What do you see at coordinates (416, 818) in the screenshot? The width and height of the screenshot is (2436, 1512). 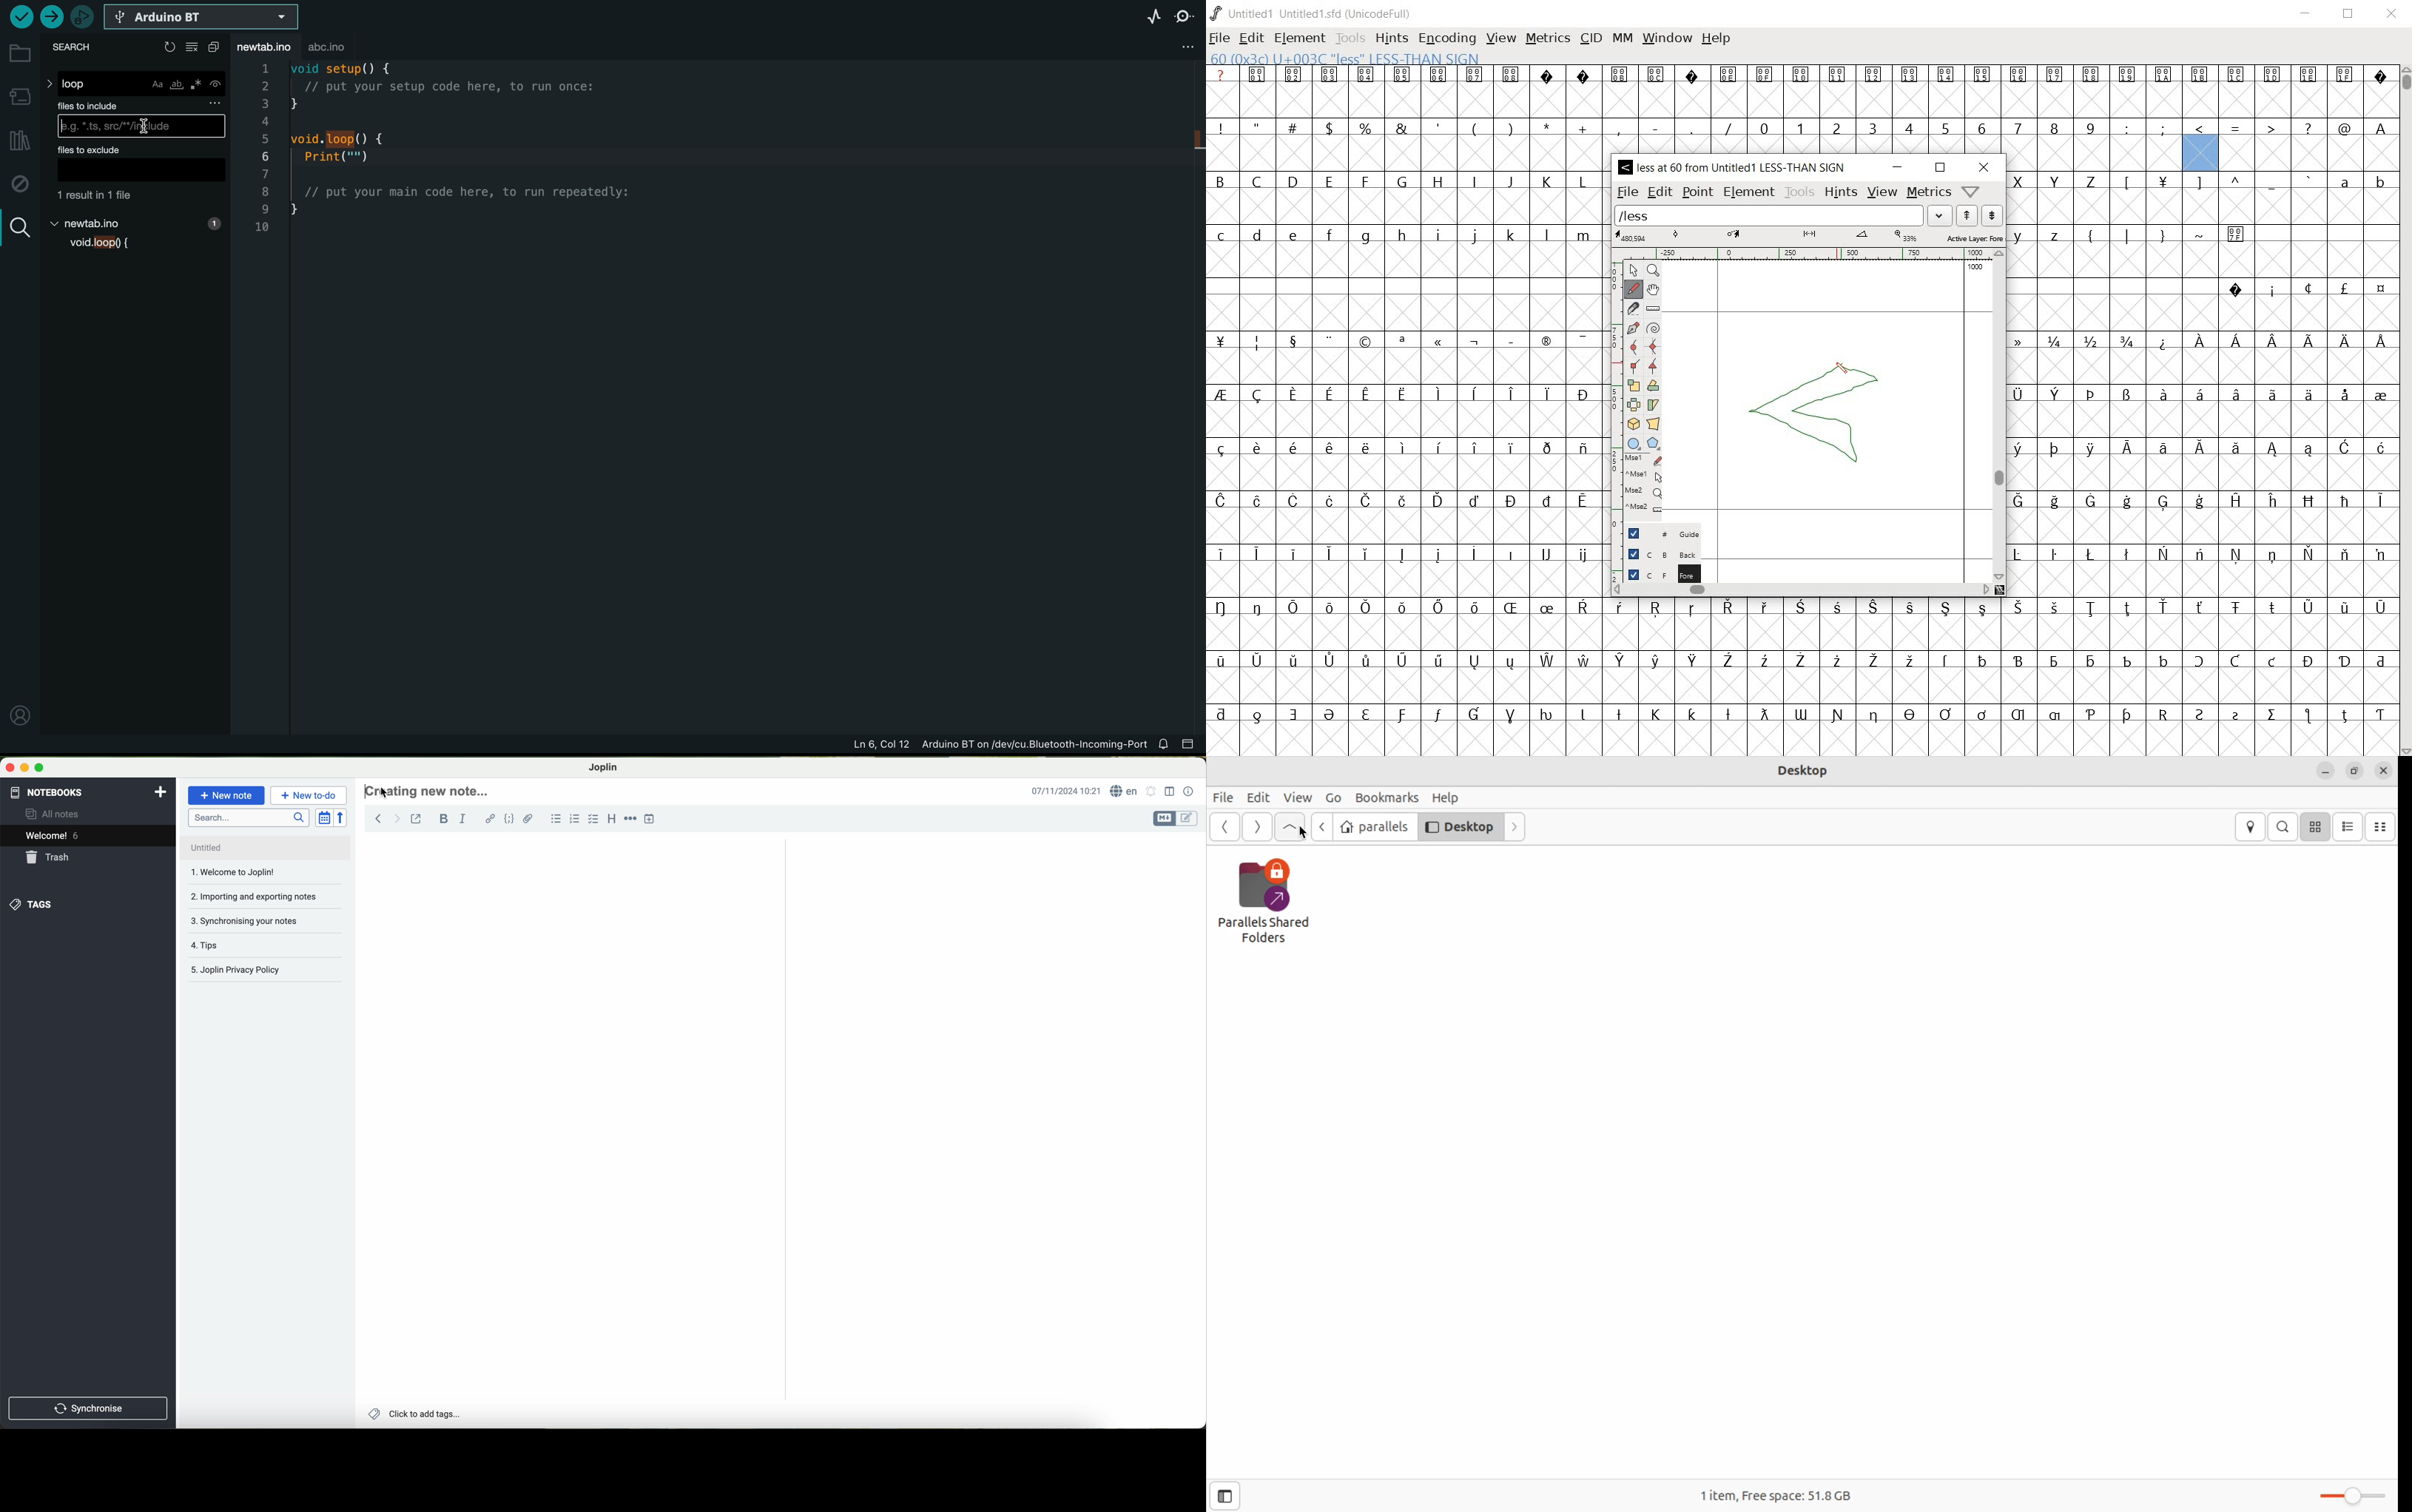 I see `toggle external editing` at bounding box center [416, 818].